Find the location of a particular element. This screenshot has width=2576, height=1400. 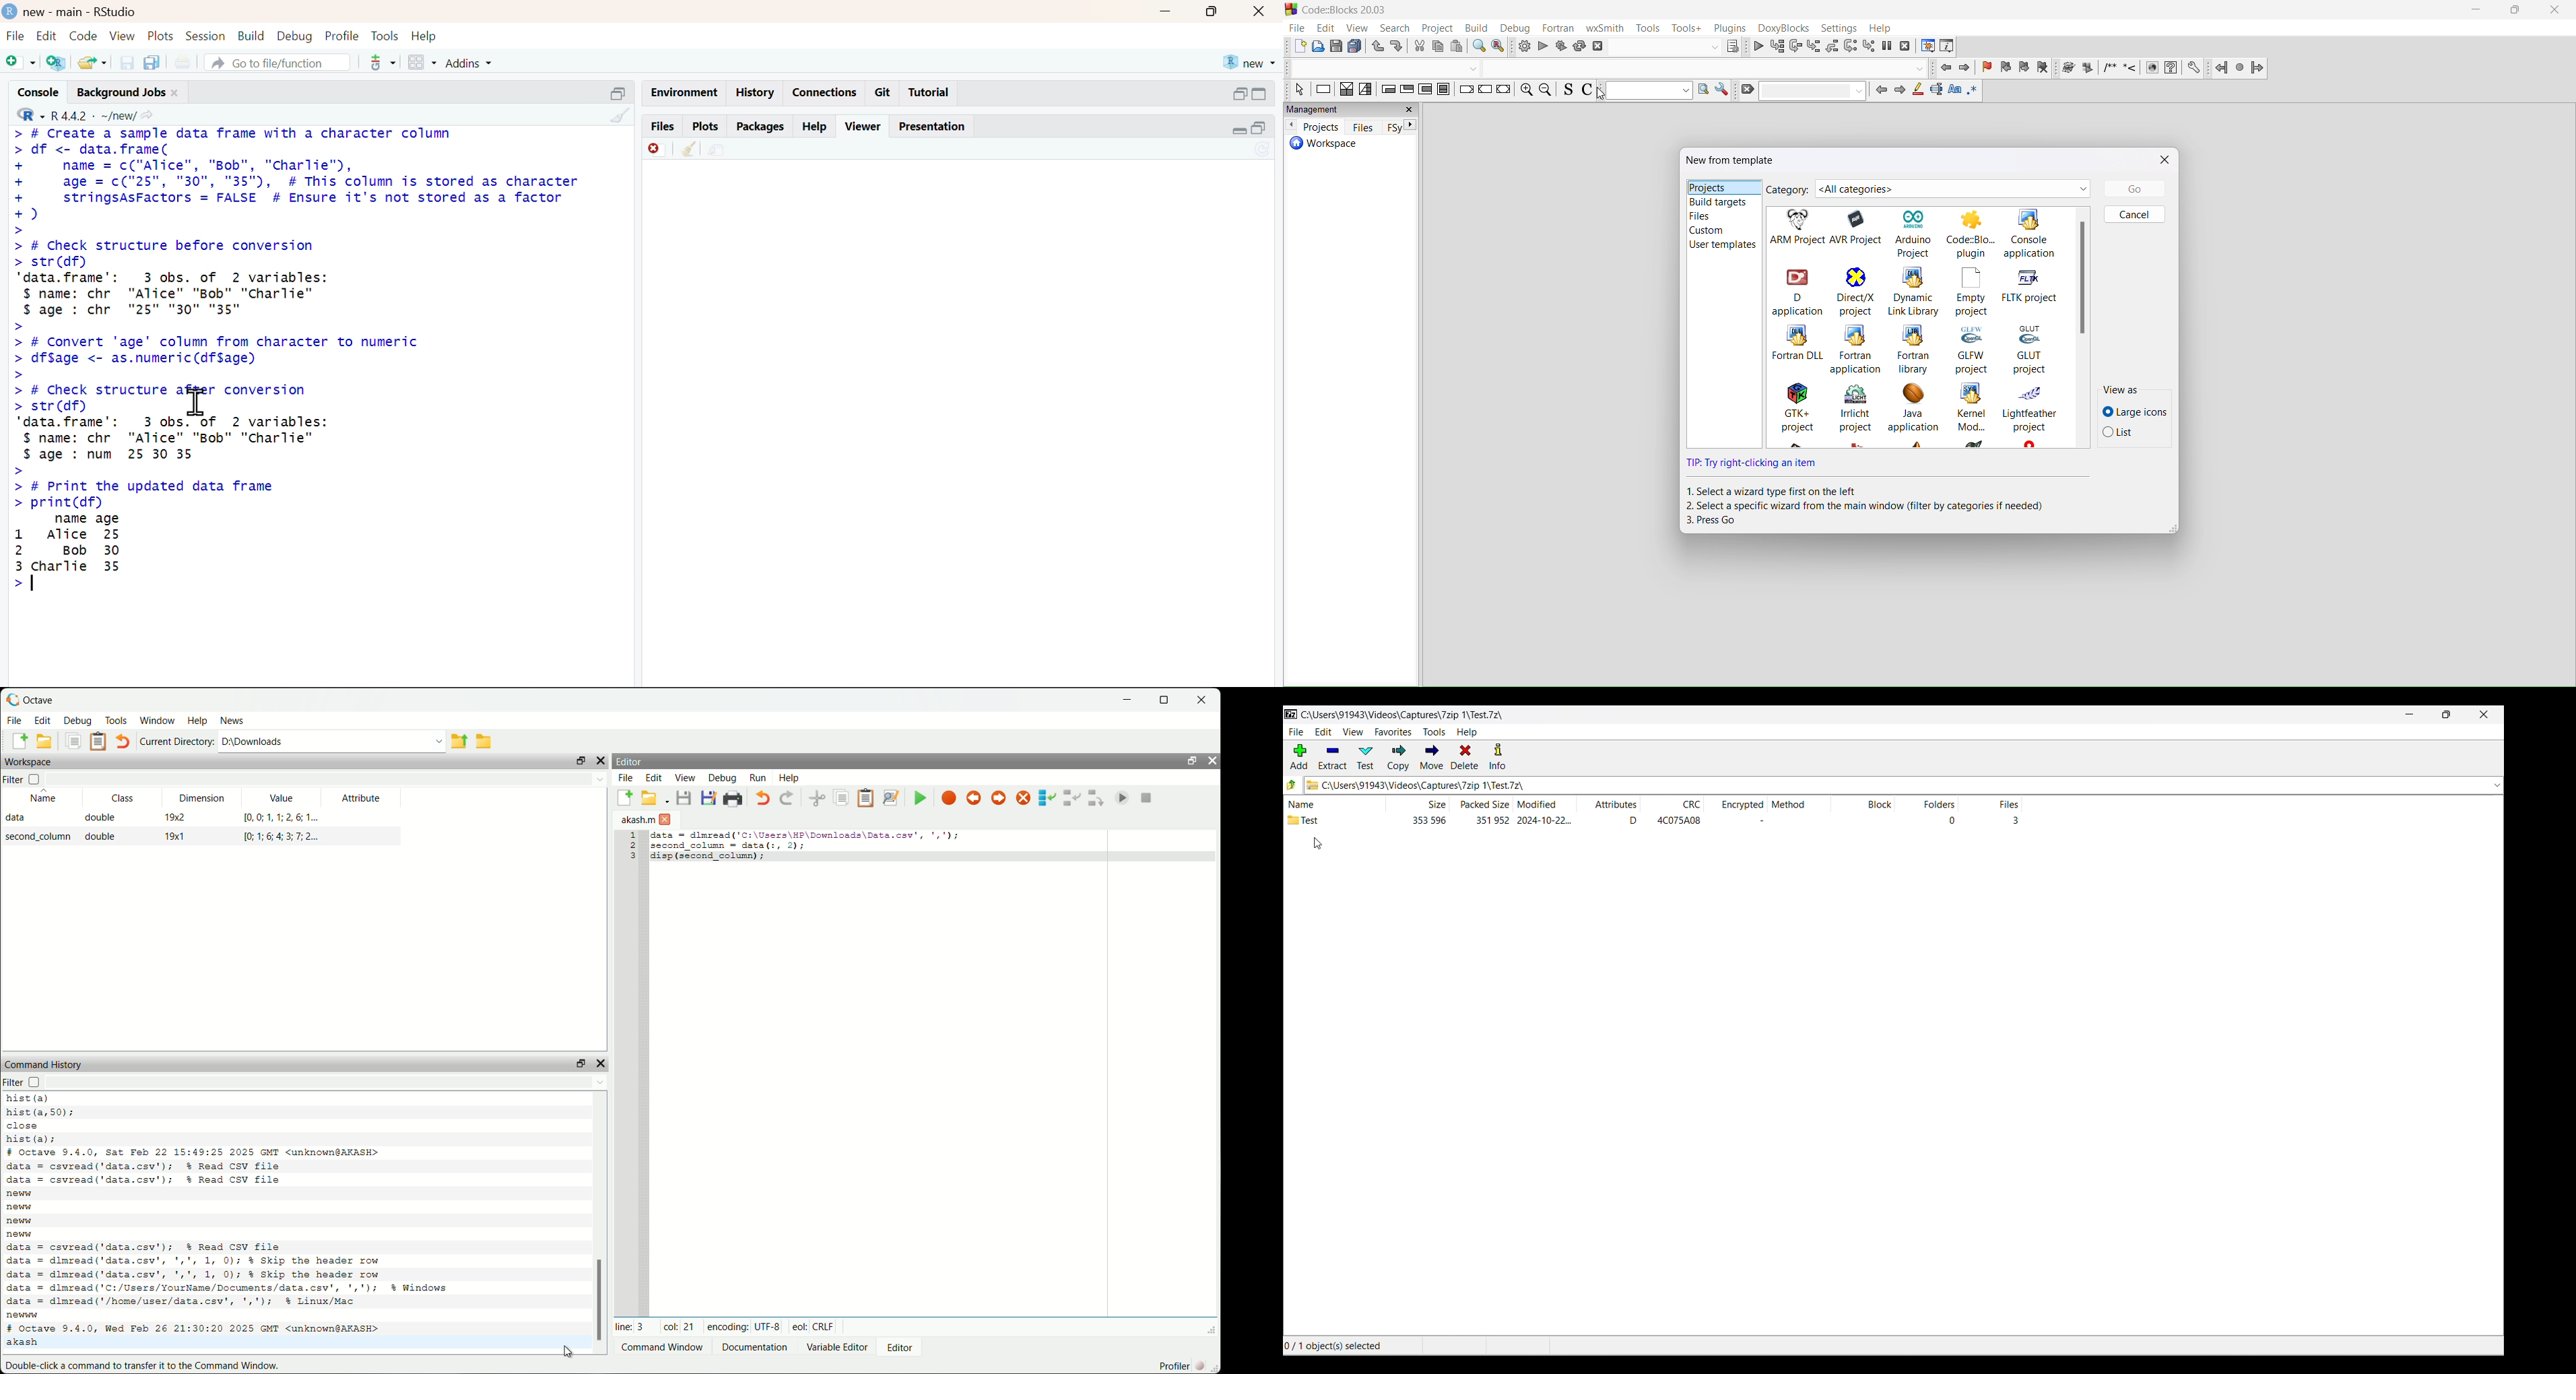

cursor is located at coordinates (571, 1350).